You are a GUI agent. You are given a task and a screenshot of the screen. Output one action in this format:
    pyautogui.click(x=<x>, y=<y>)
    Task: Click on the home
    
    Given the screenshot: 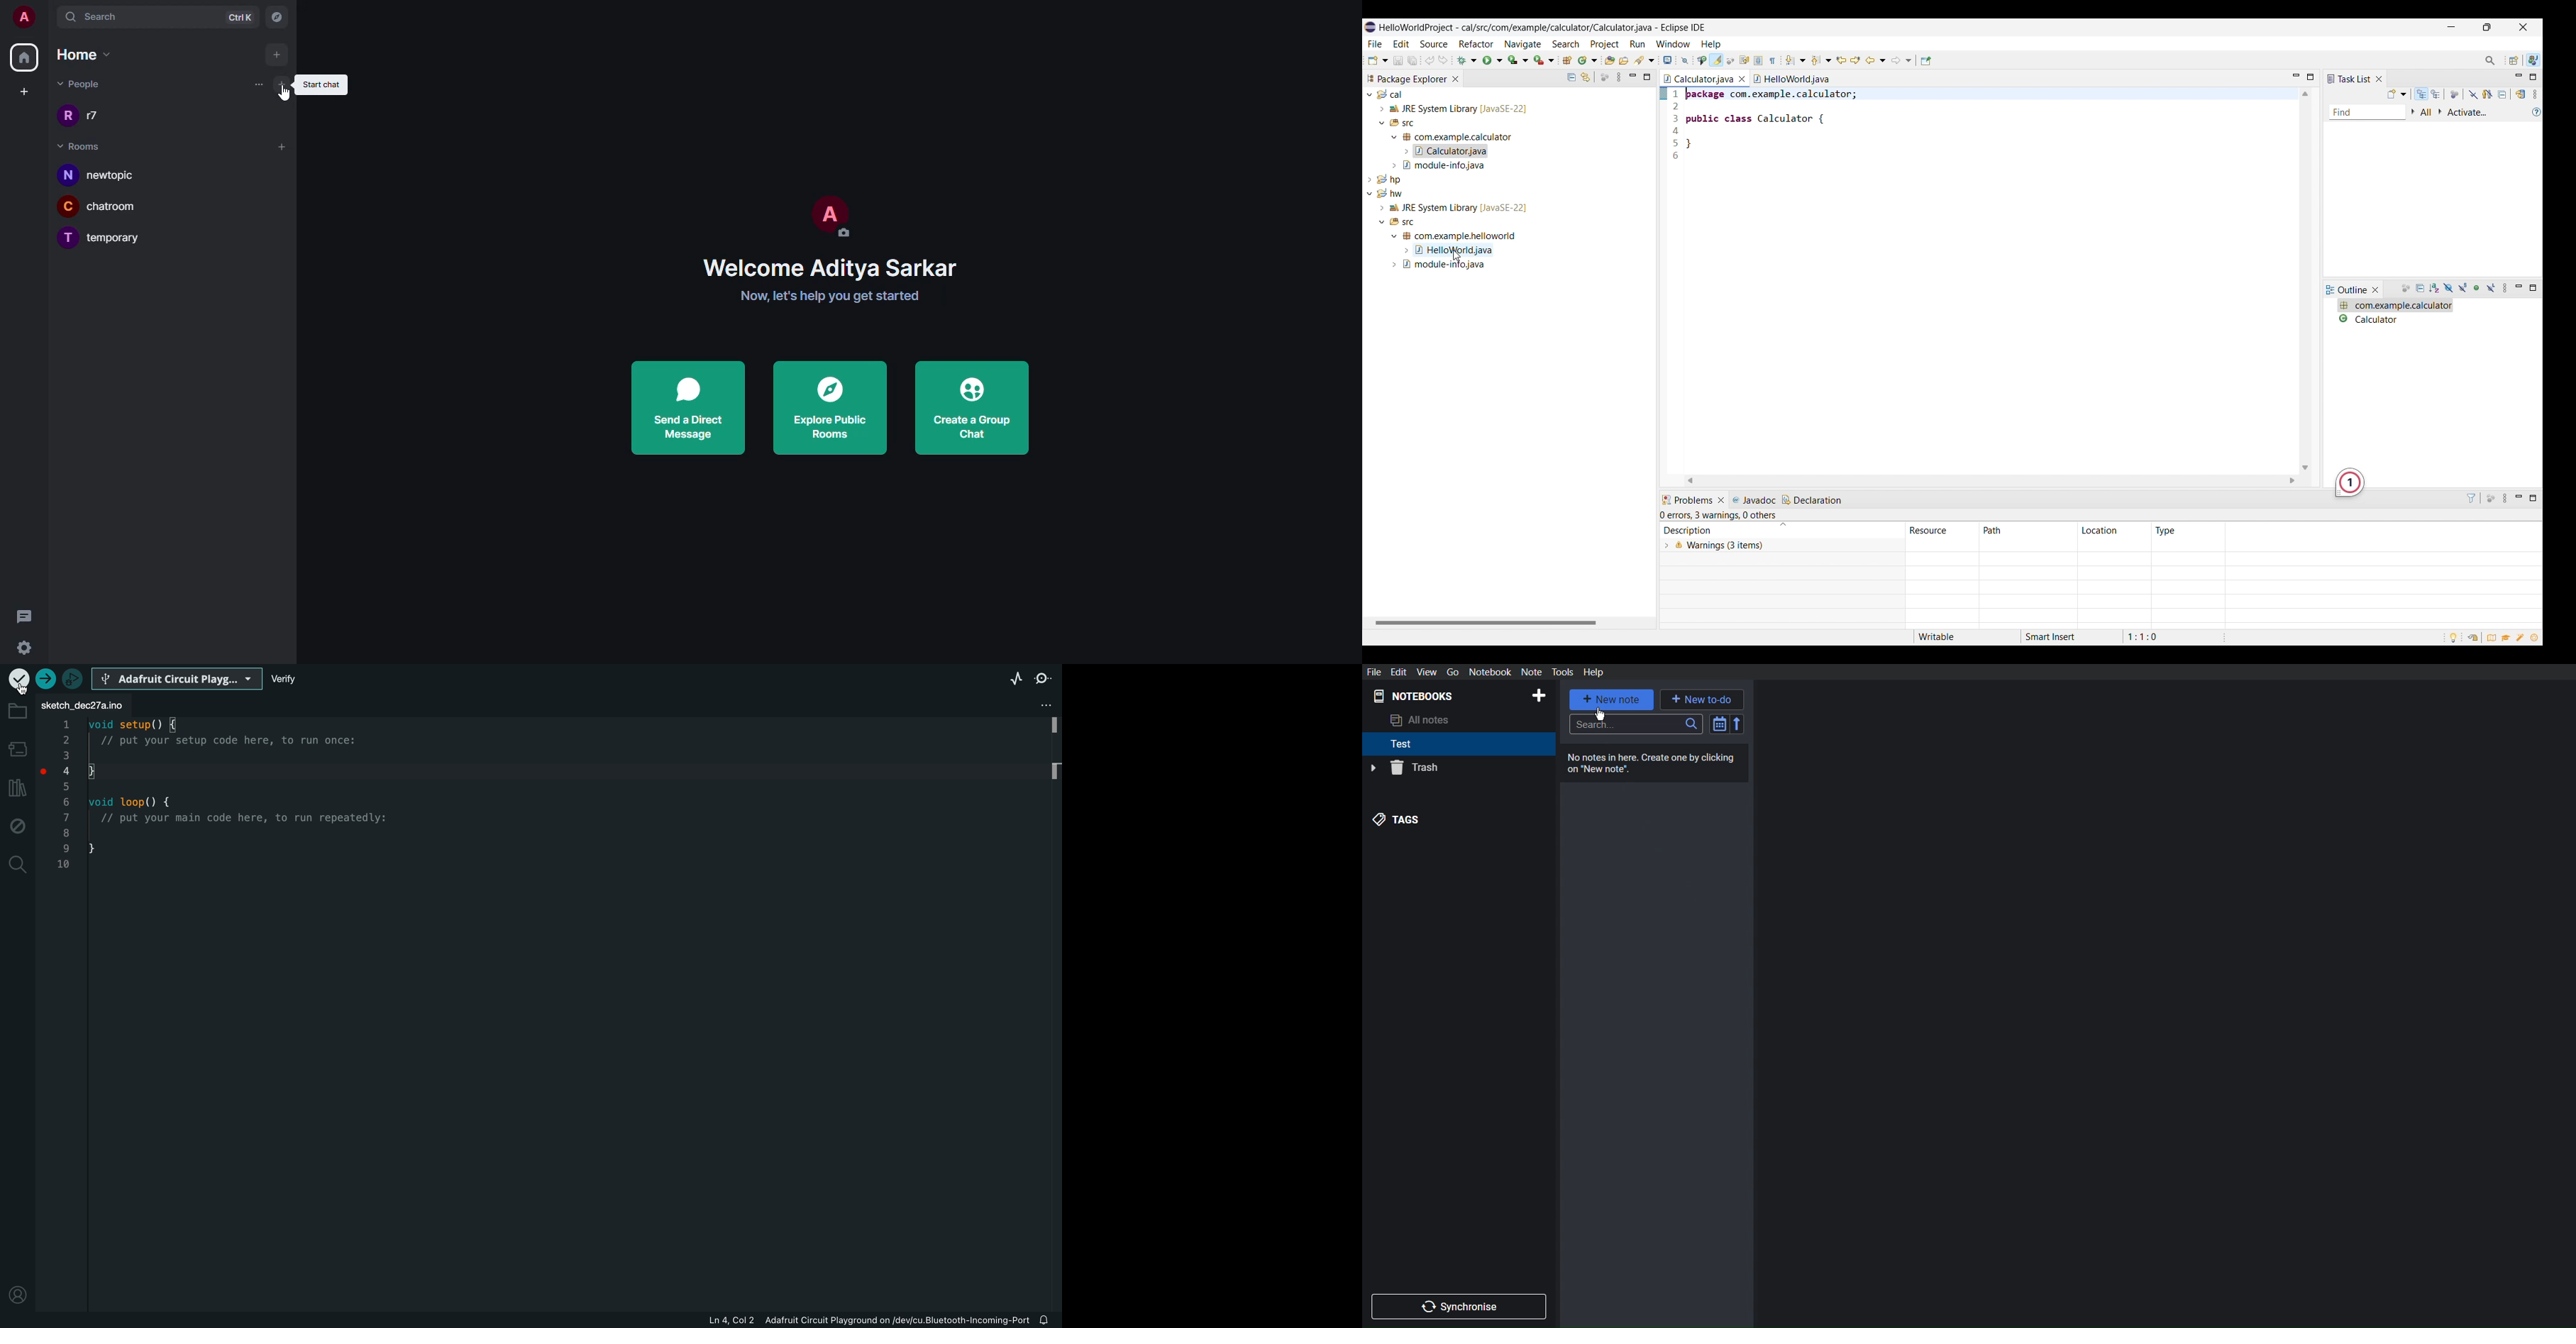 What is the action you would take?
    pyautogui.click(x=24, y=58)
    